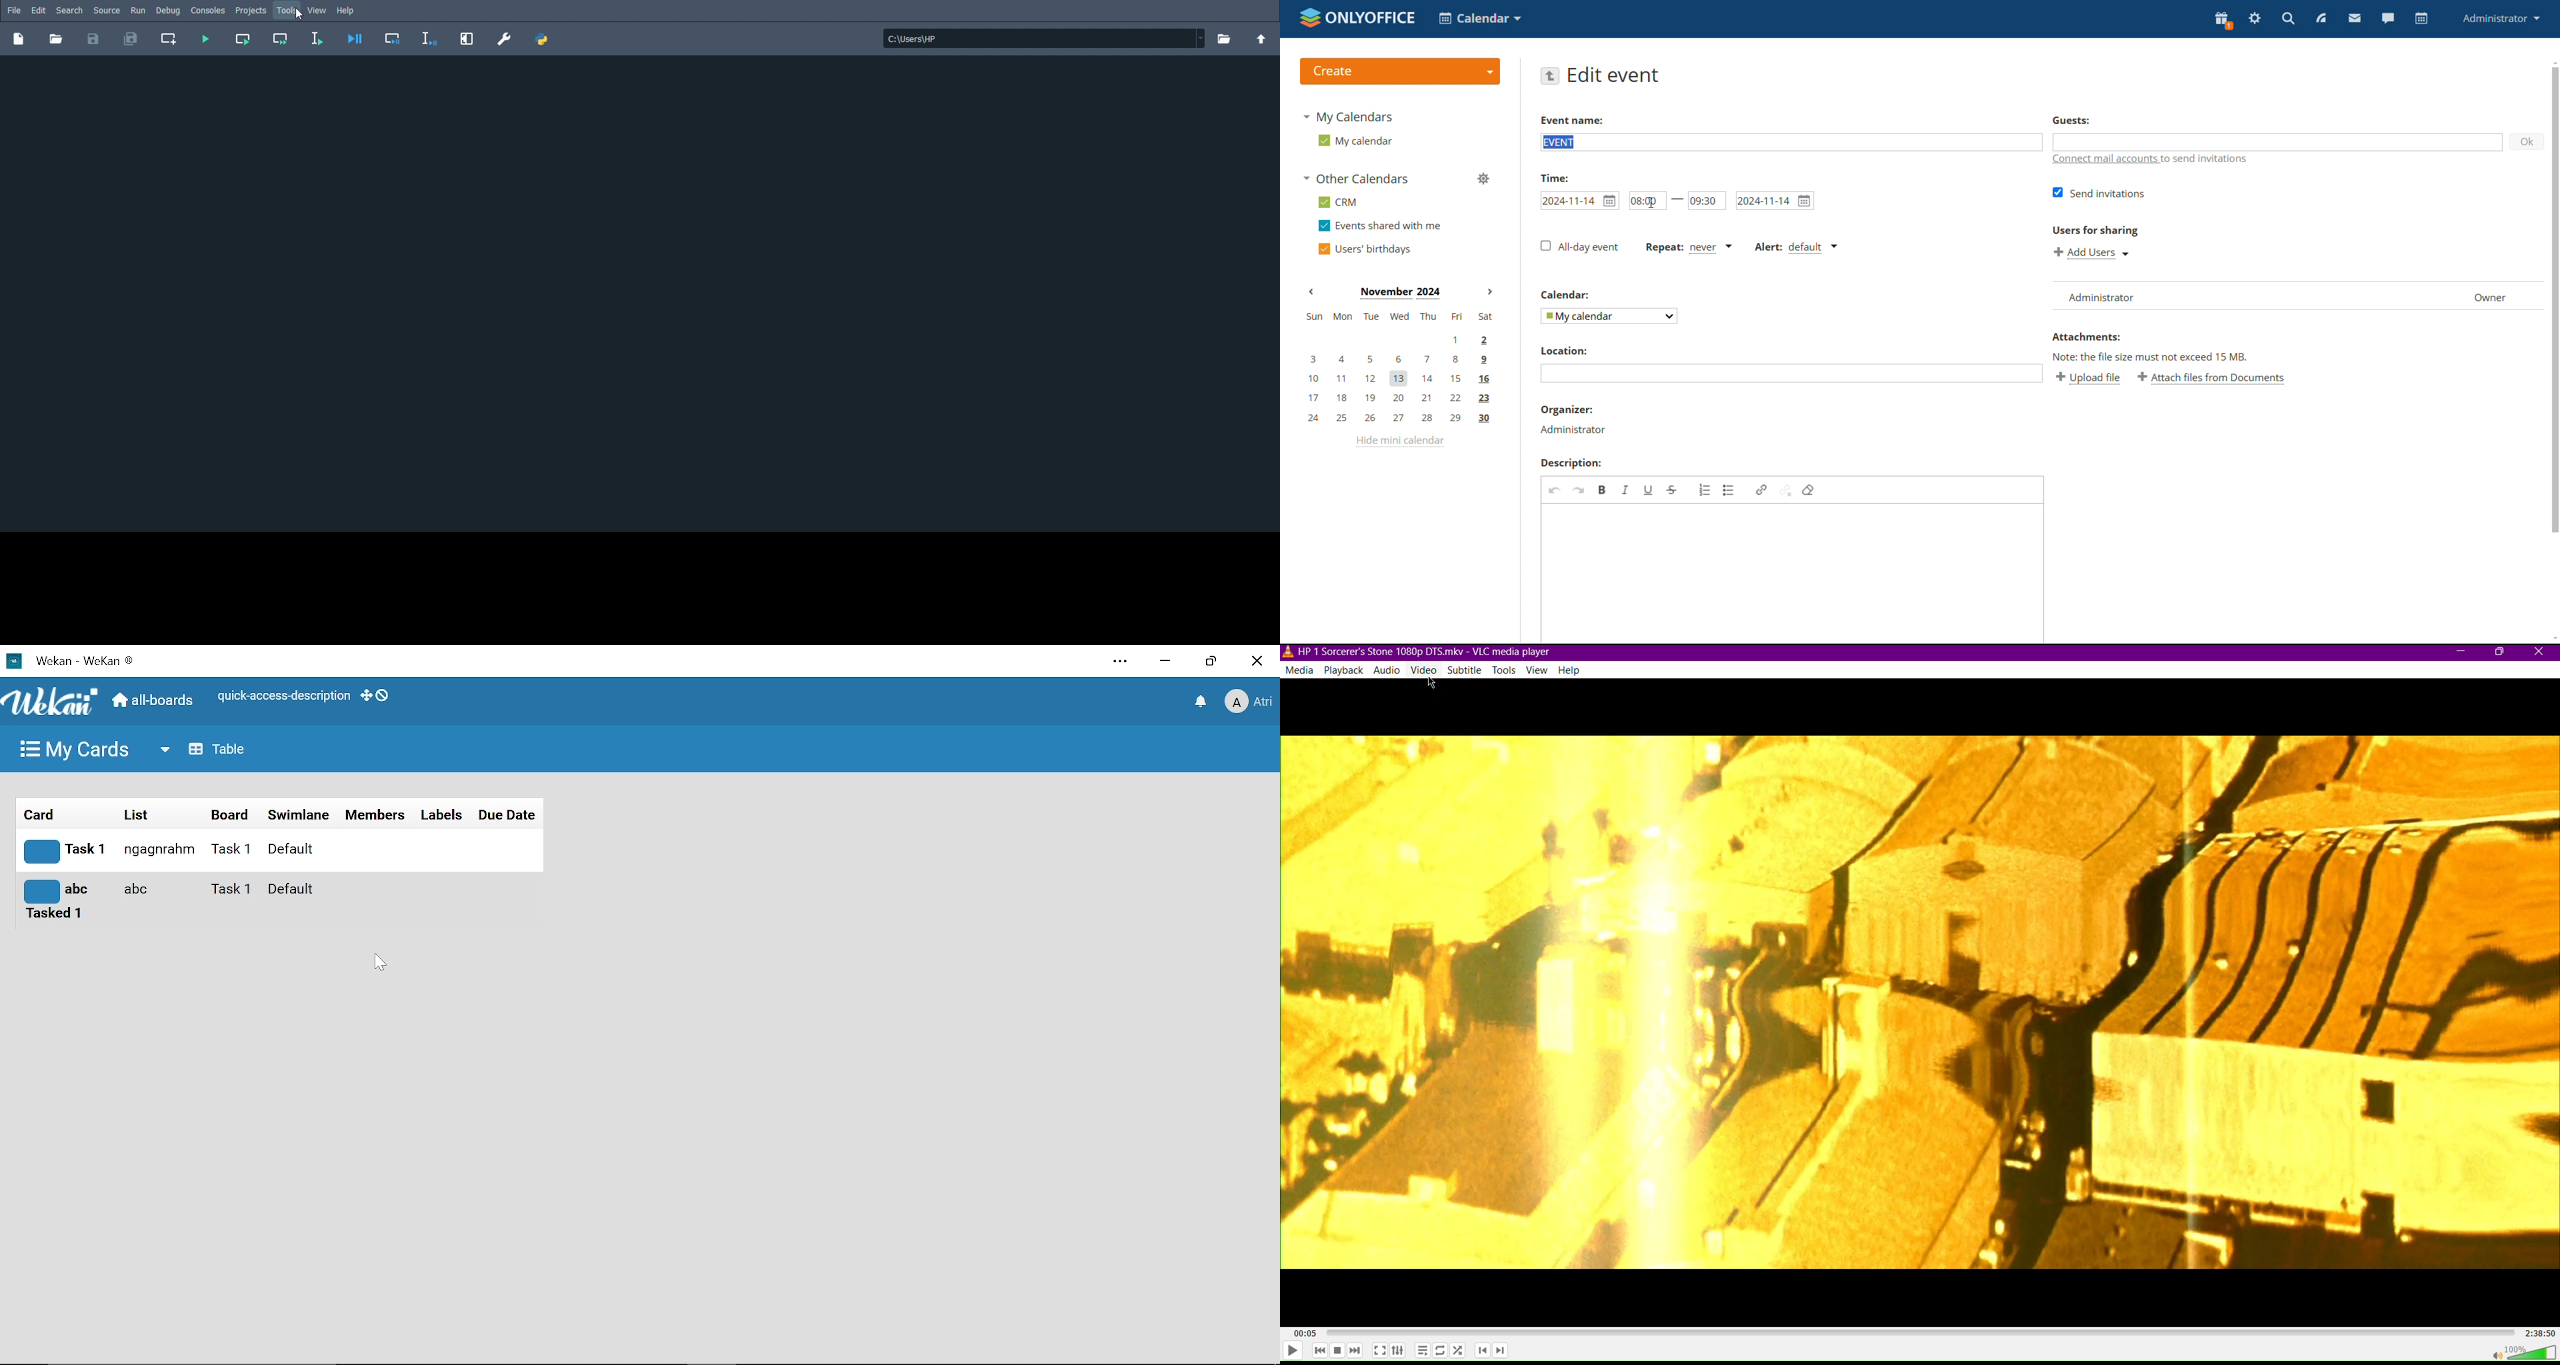 The image size is (2576, 1372). I want to click on My boards, so click(71, 750).